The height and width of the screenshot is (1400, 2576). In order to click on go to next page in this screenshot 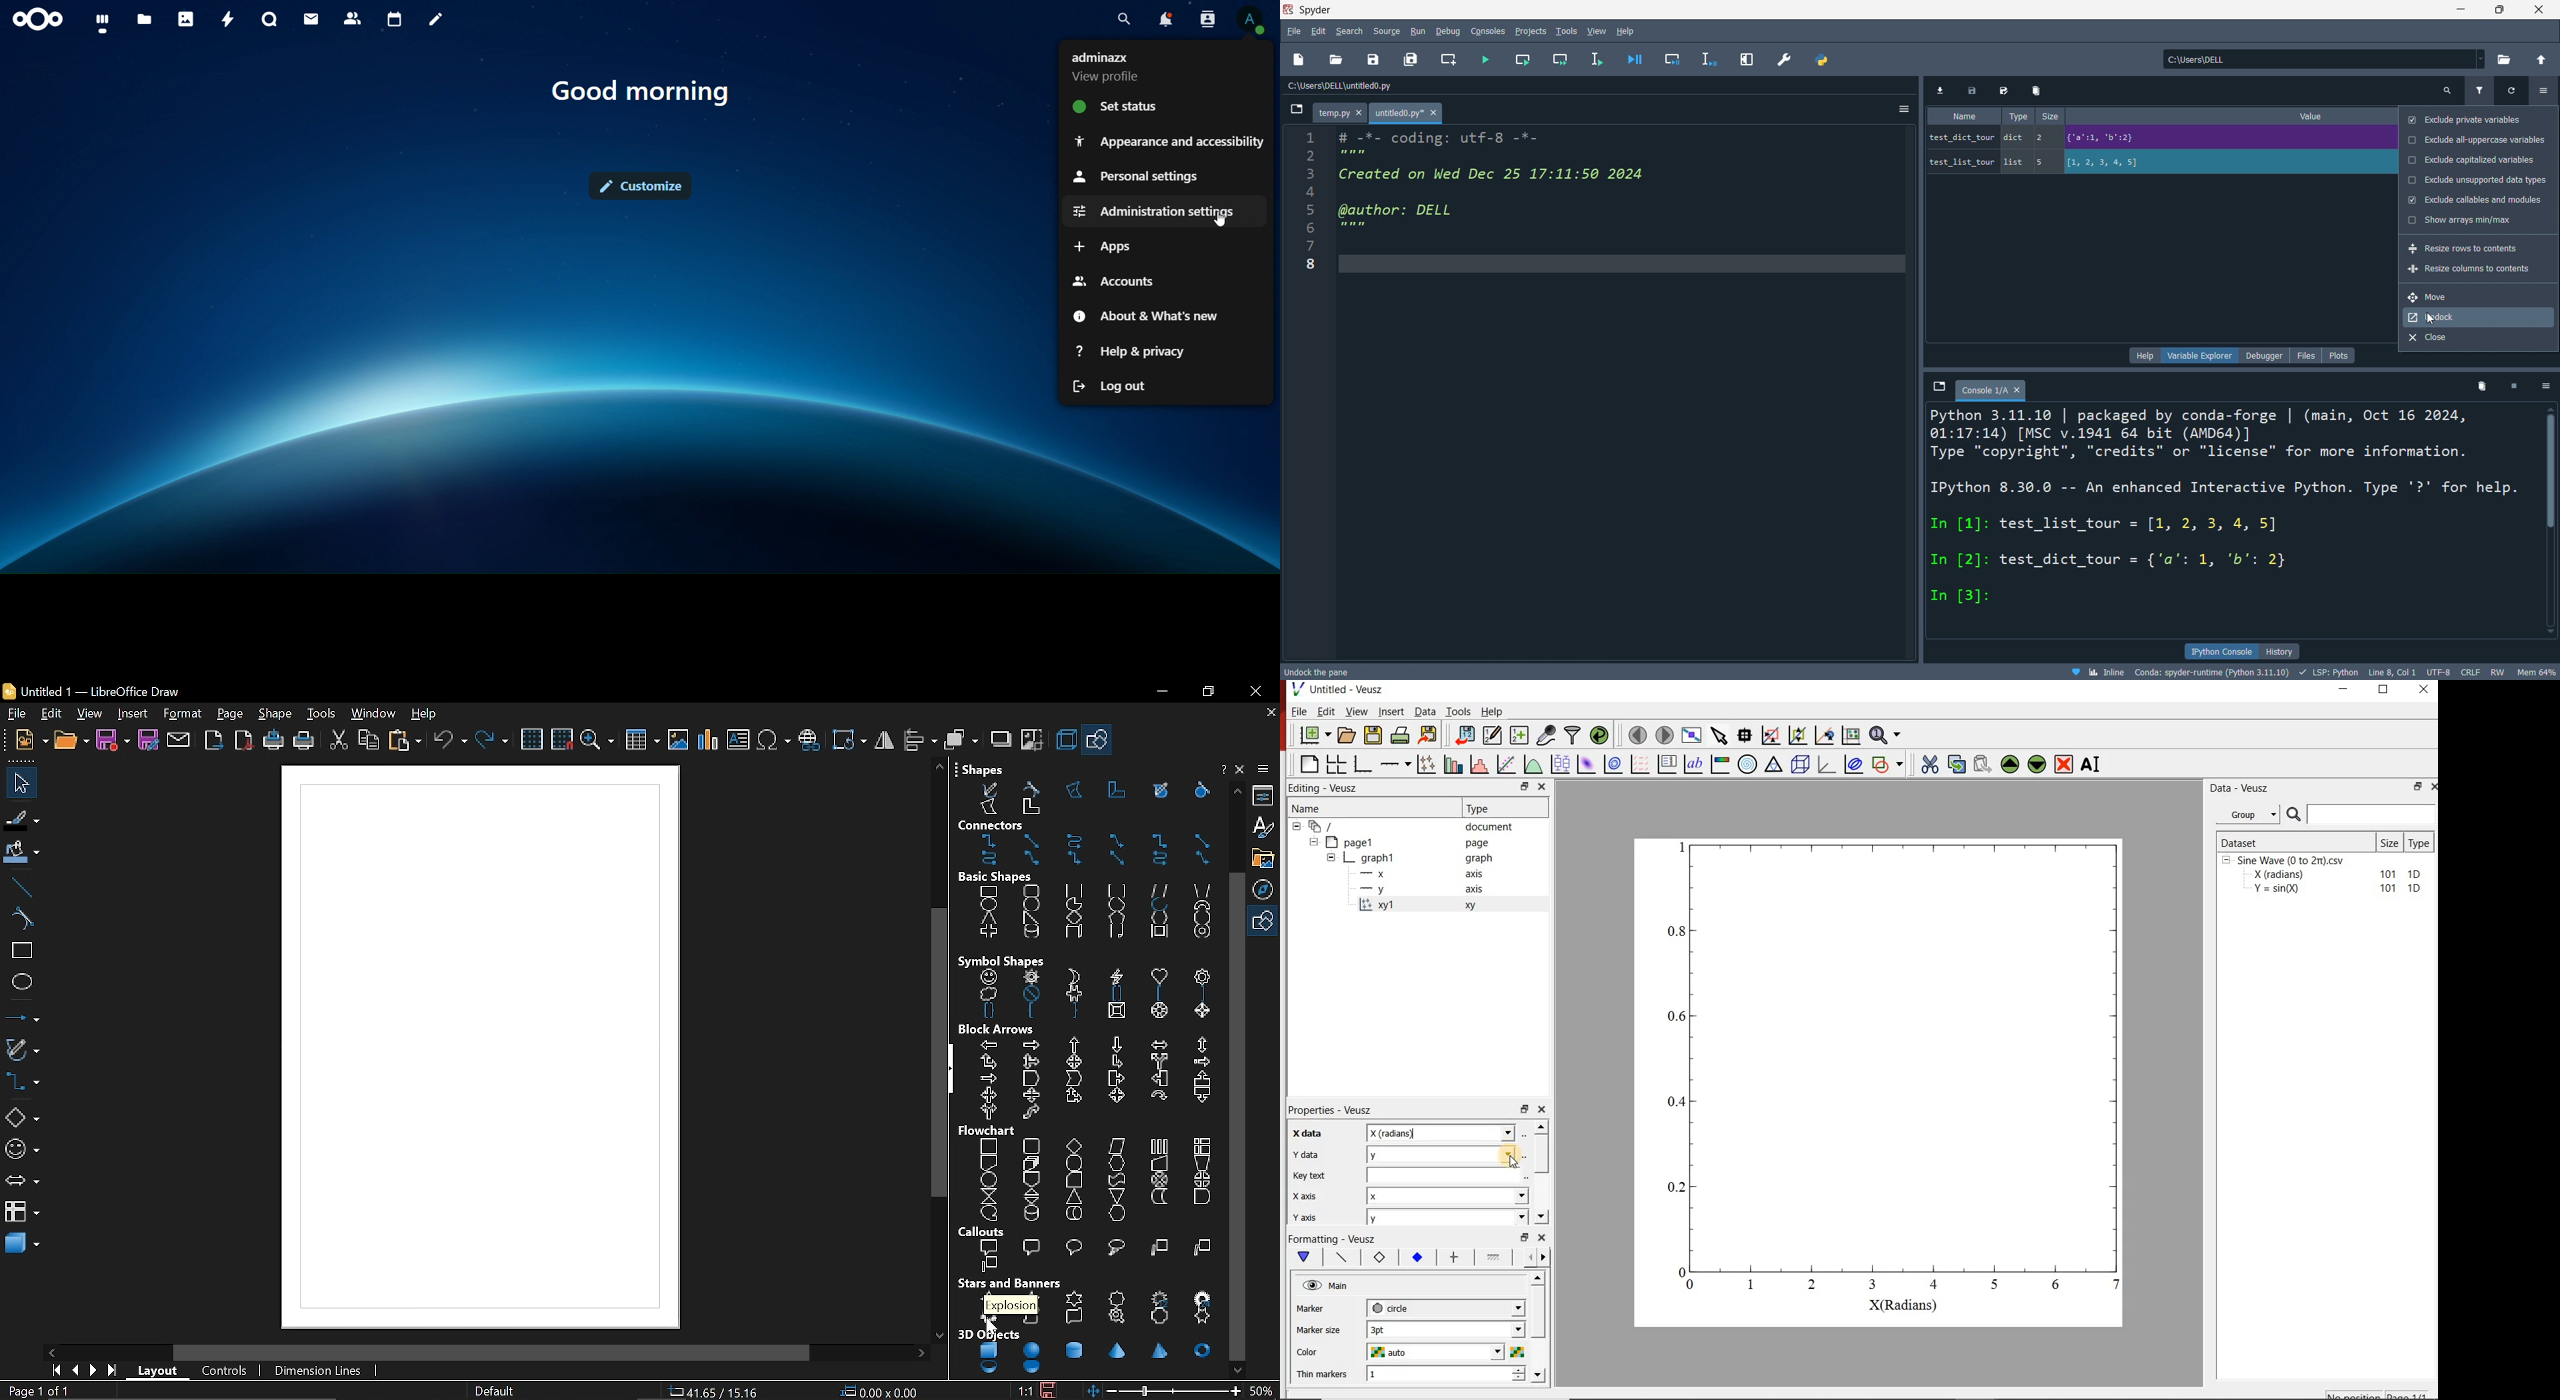, I will do `click(1665, 734)`.